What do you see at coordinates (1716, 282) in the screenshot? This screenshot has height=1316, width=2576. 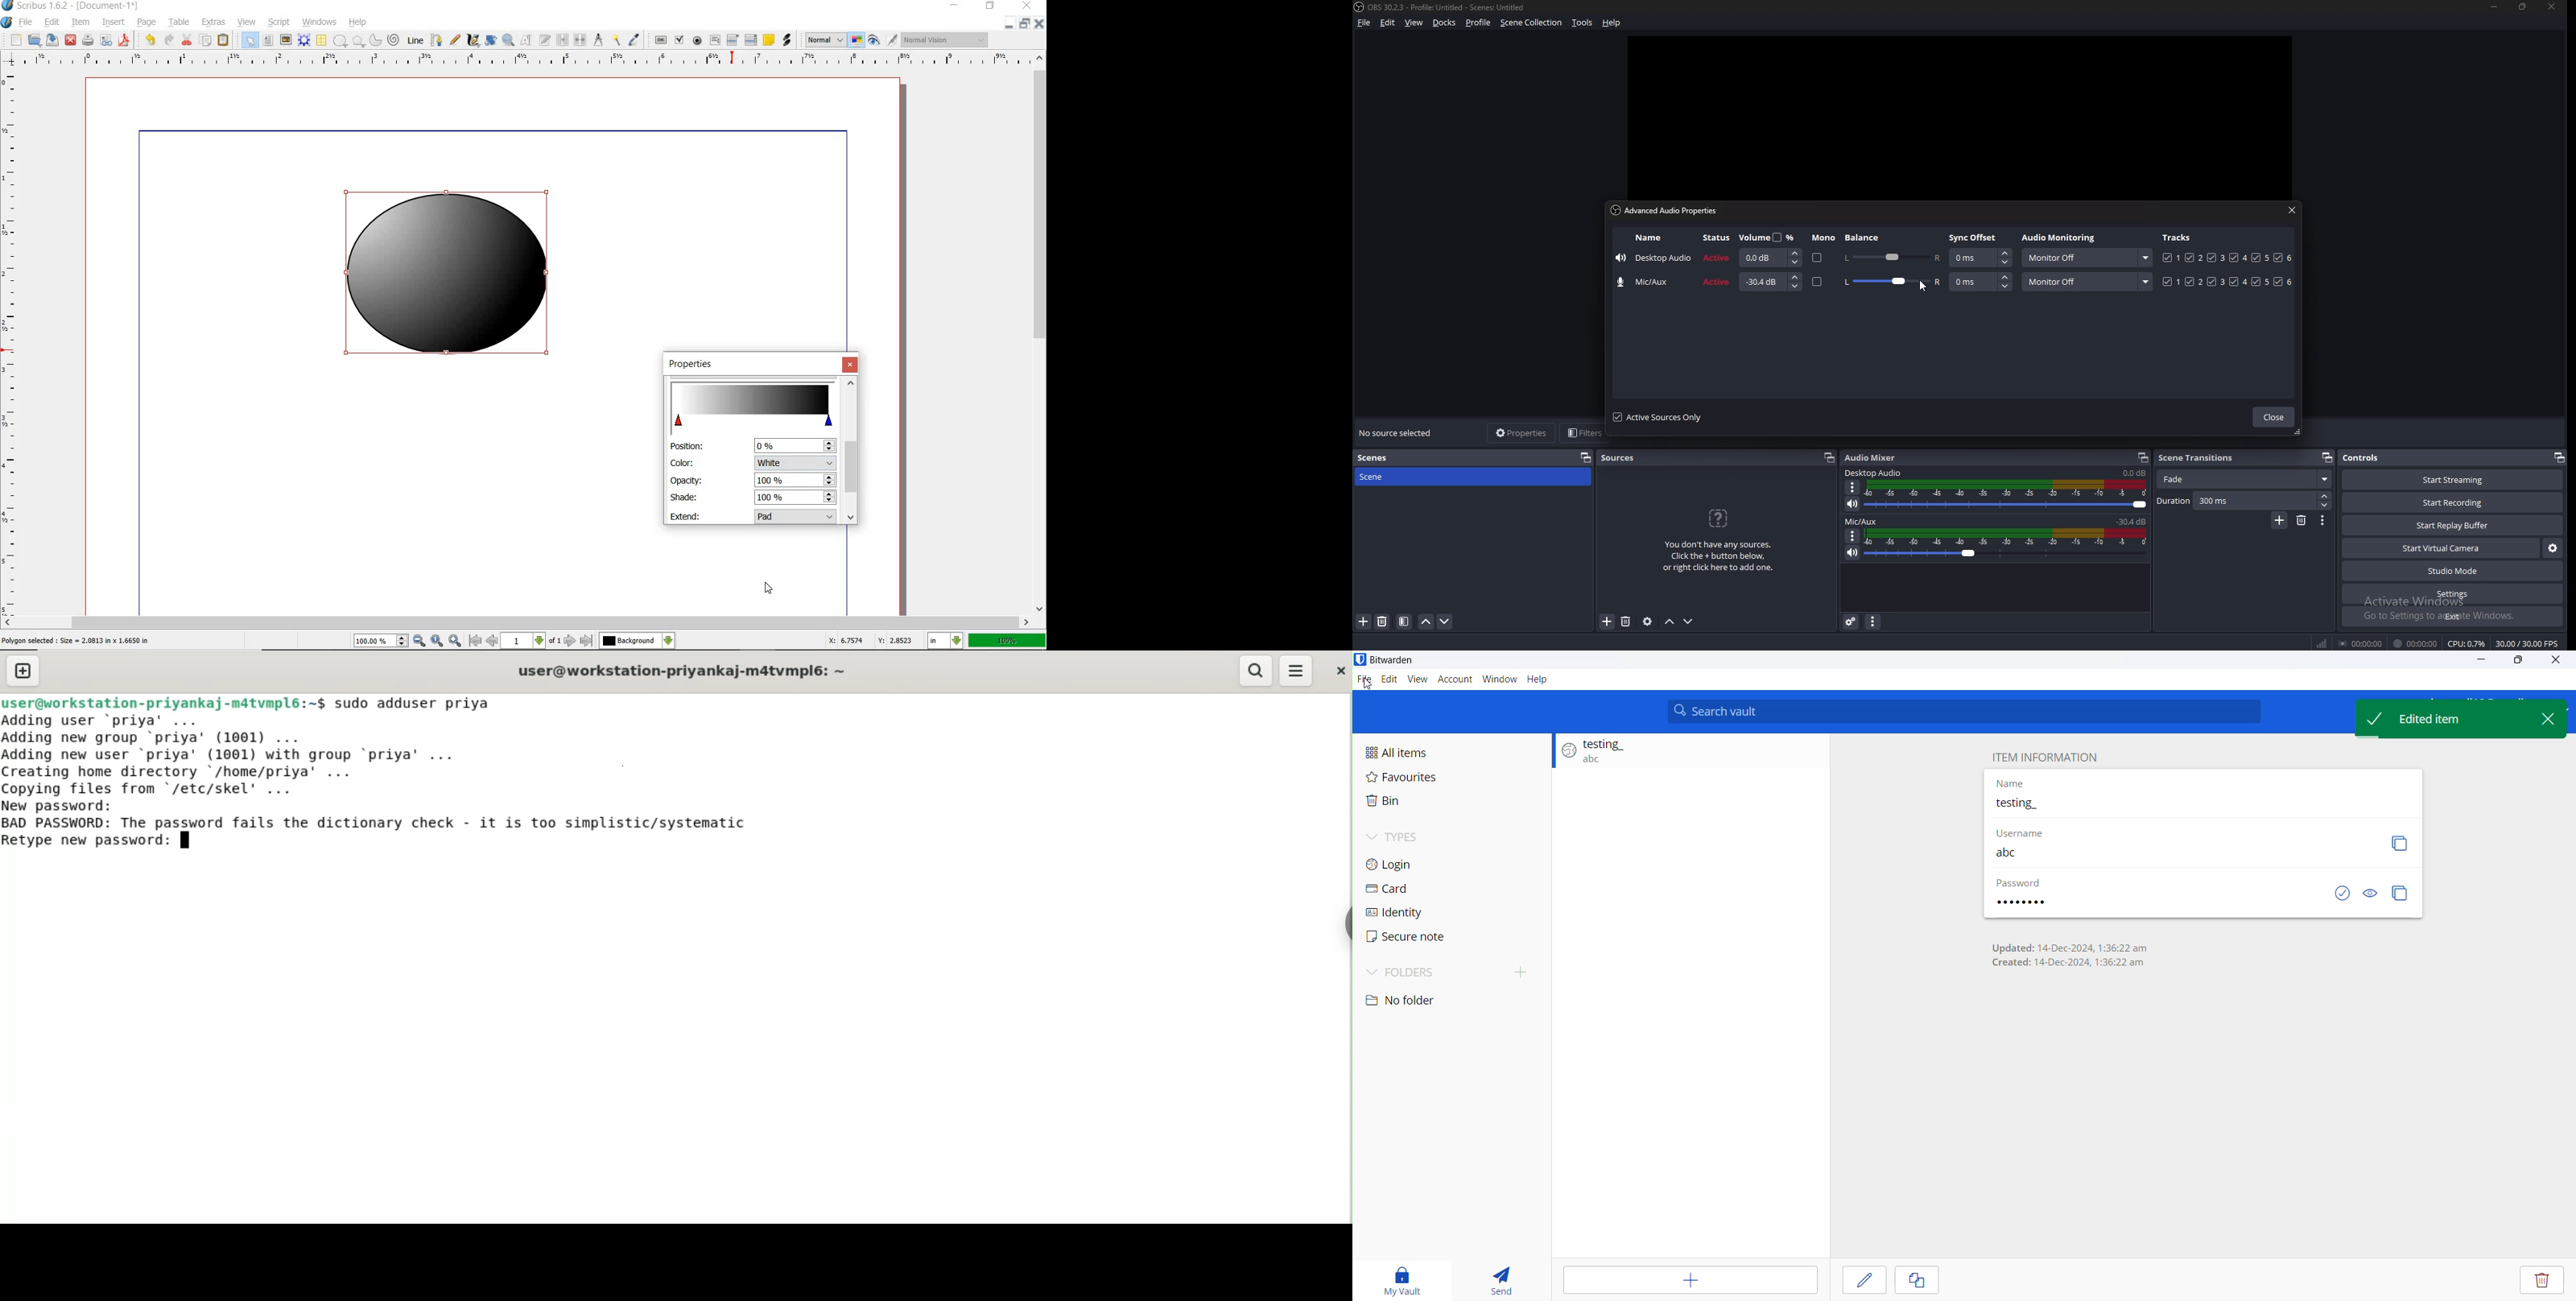 I see `stuatus` at bounding box center [1716, 282].